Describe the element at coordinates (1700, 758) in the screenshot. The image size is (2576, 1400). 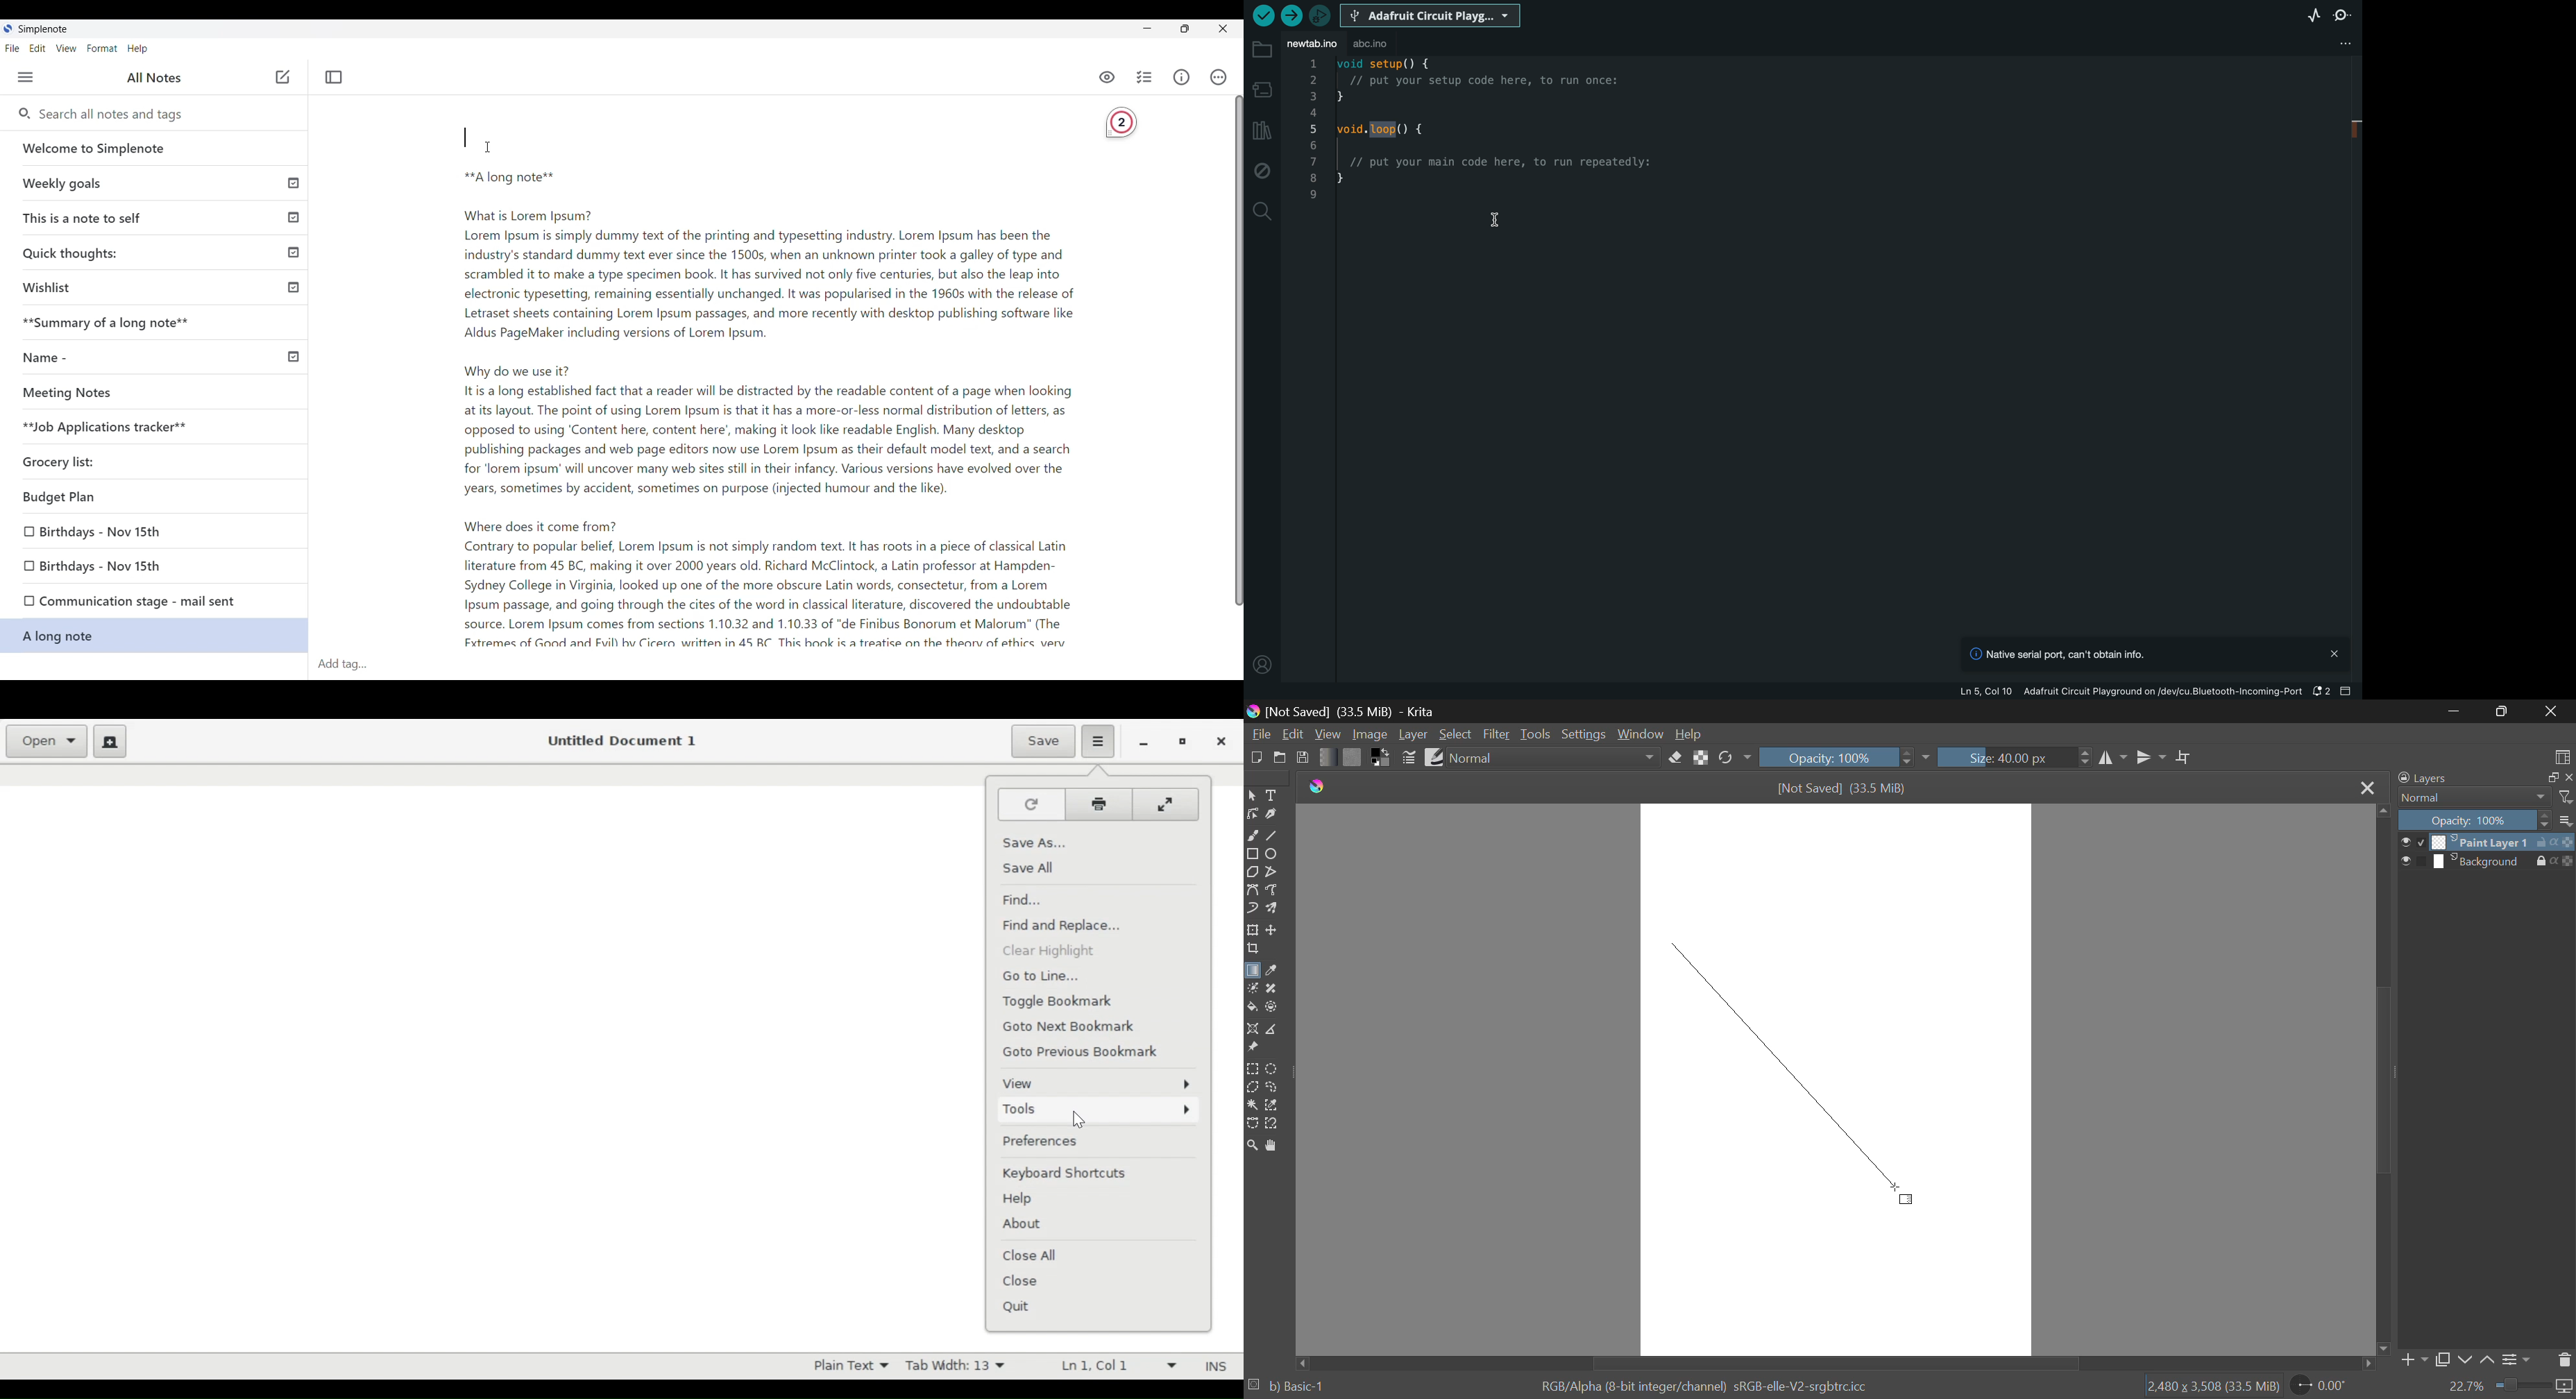
I see `Lock Alpha` at that location.